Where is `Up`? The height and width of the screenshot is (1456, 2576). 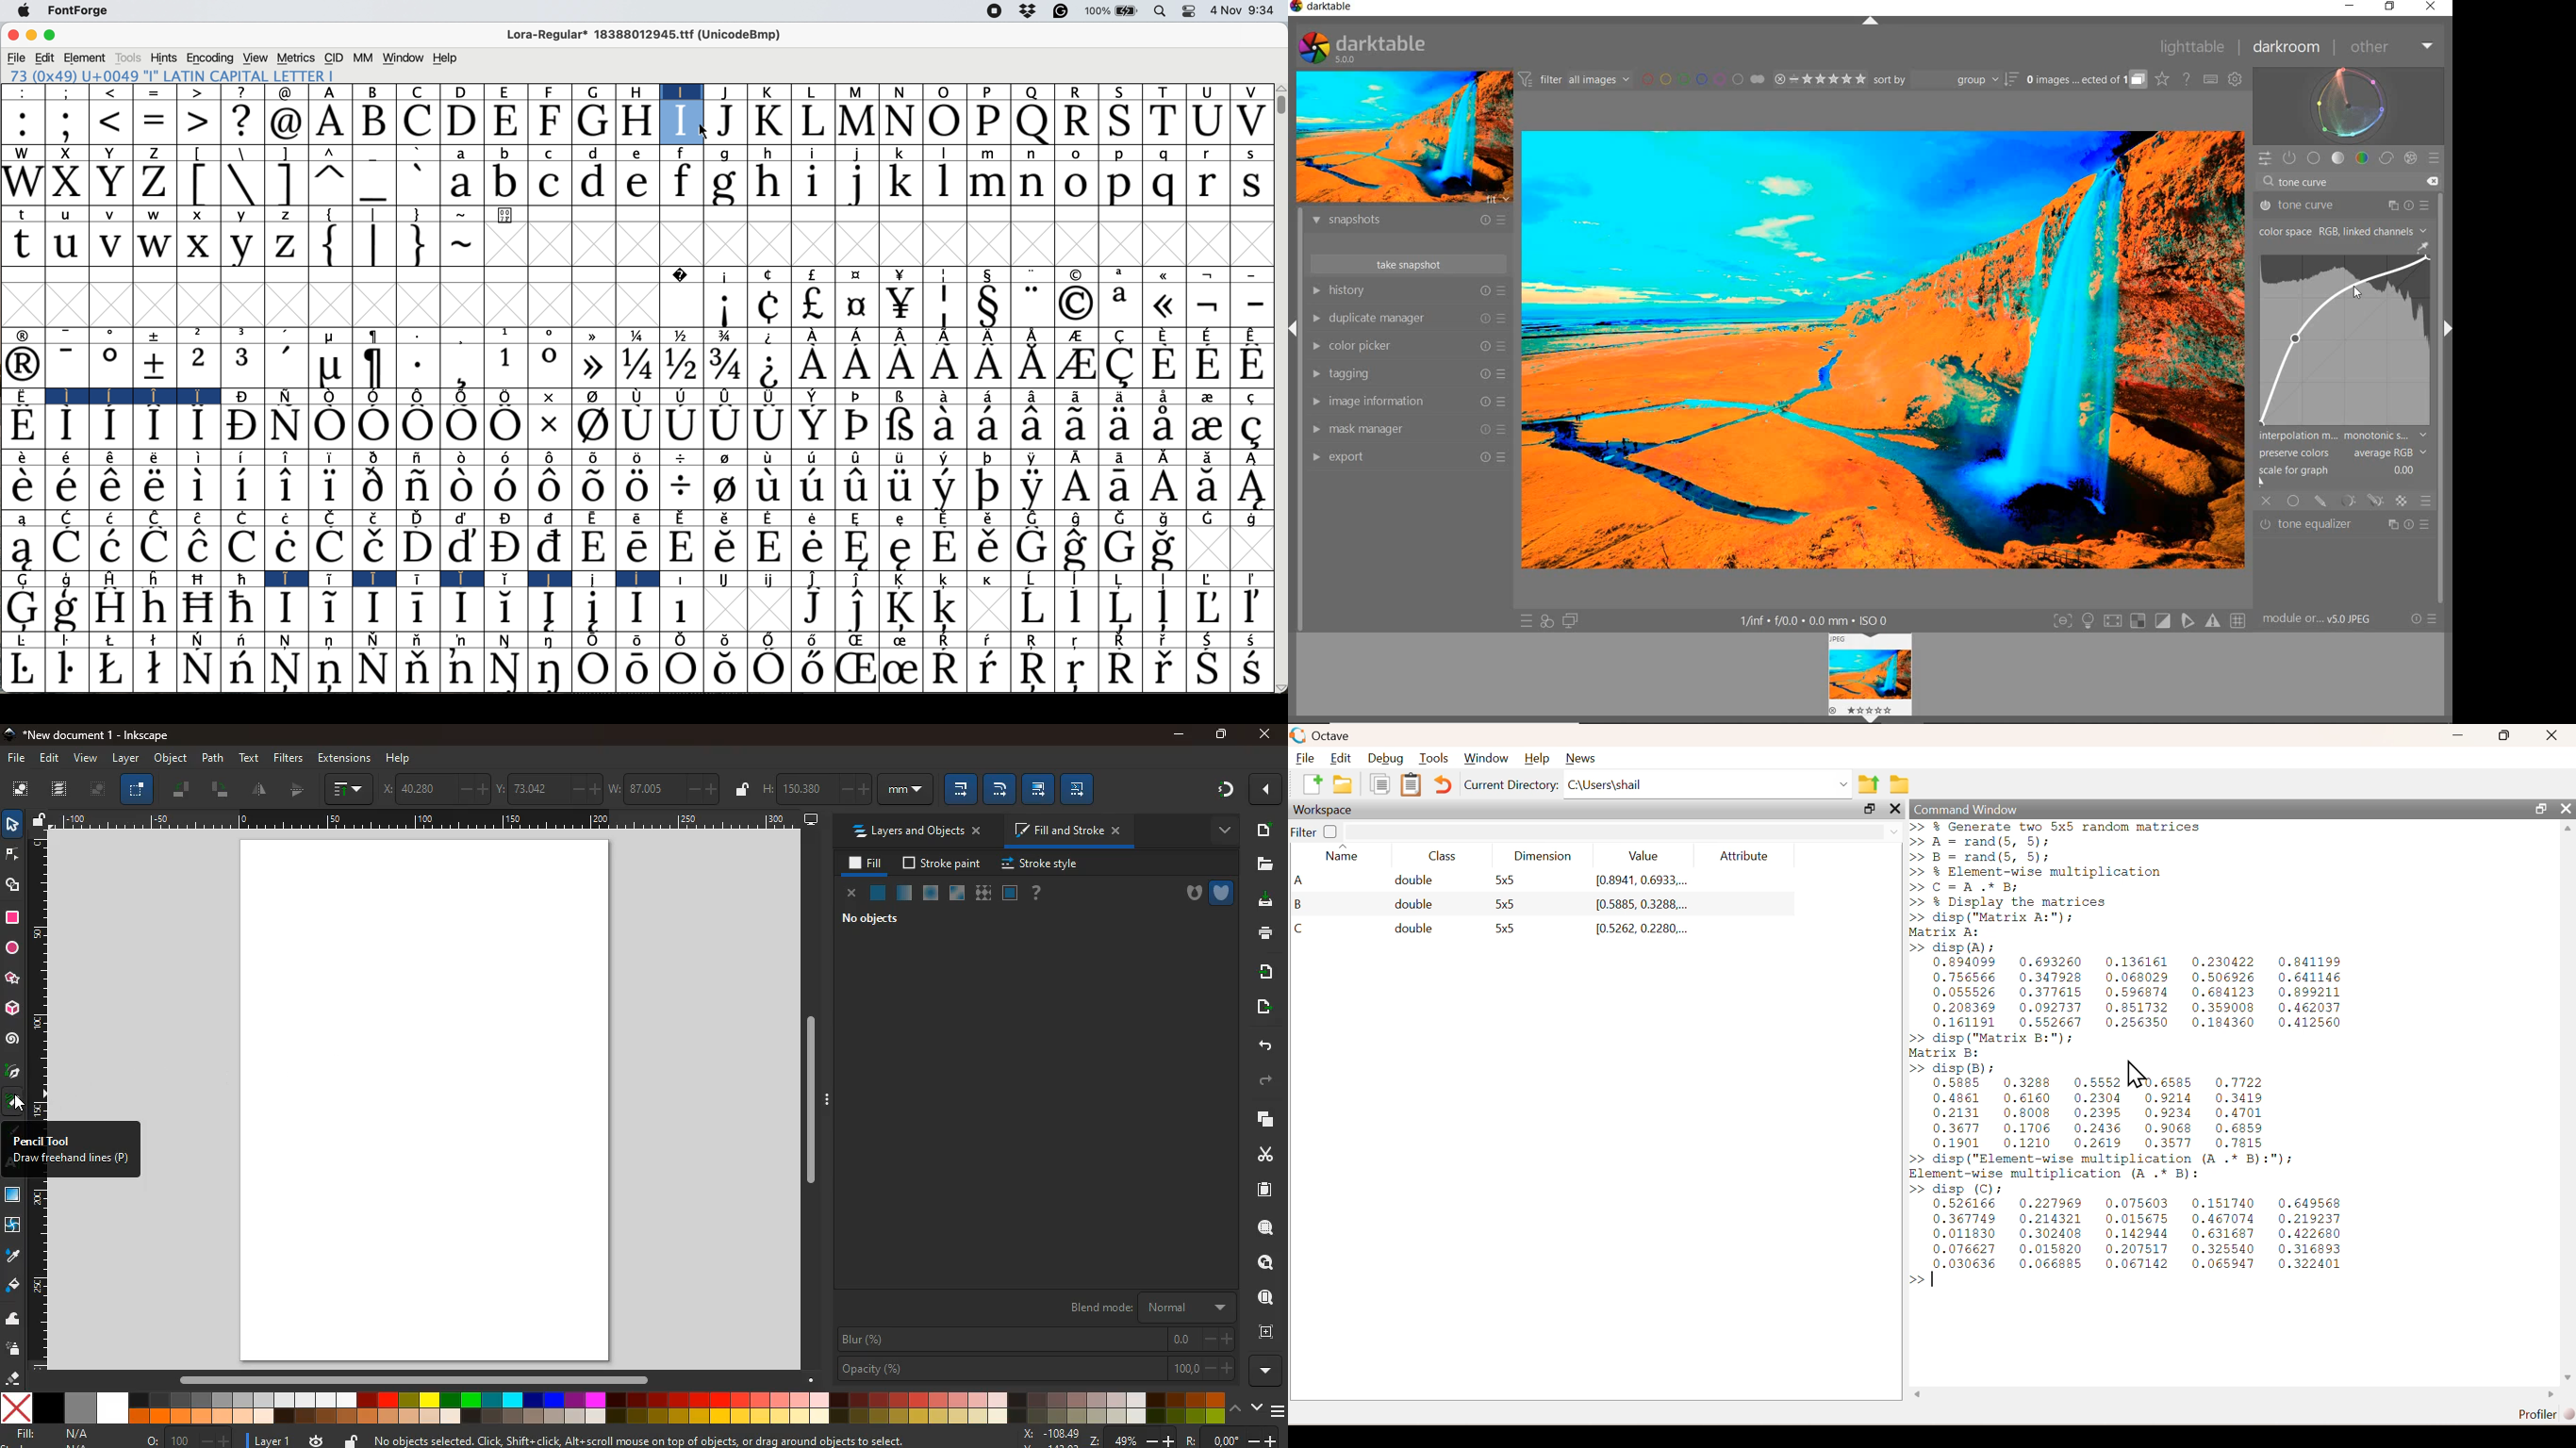
Up is located at coordinates (2568, 830).